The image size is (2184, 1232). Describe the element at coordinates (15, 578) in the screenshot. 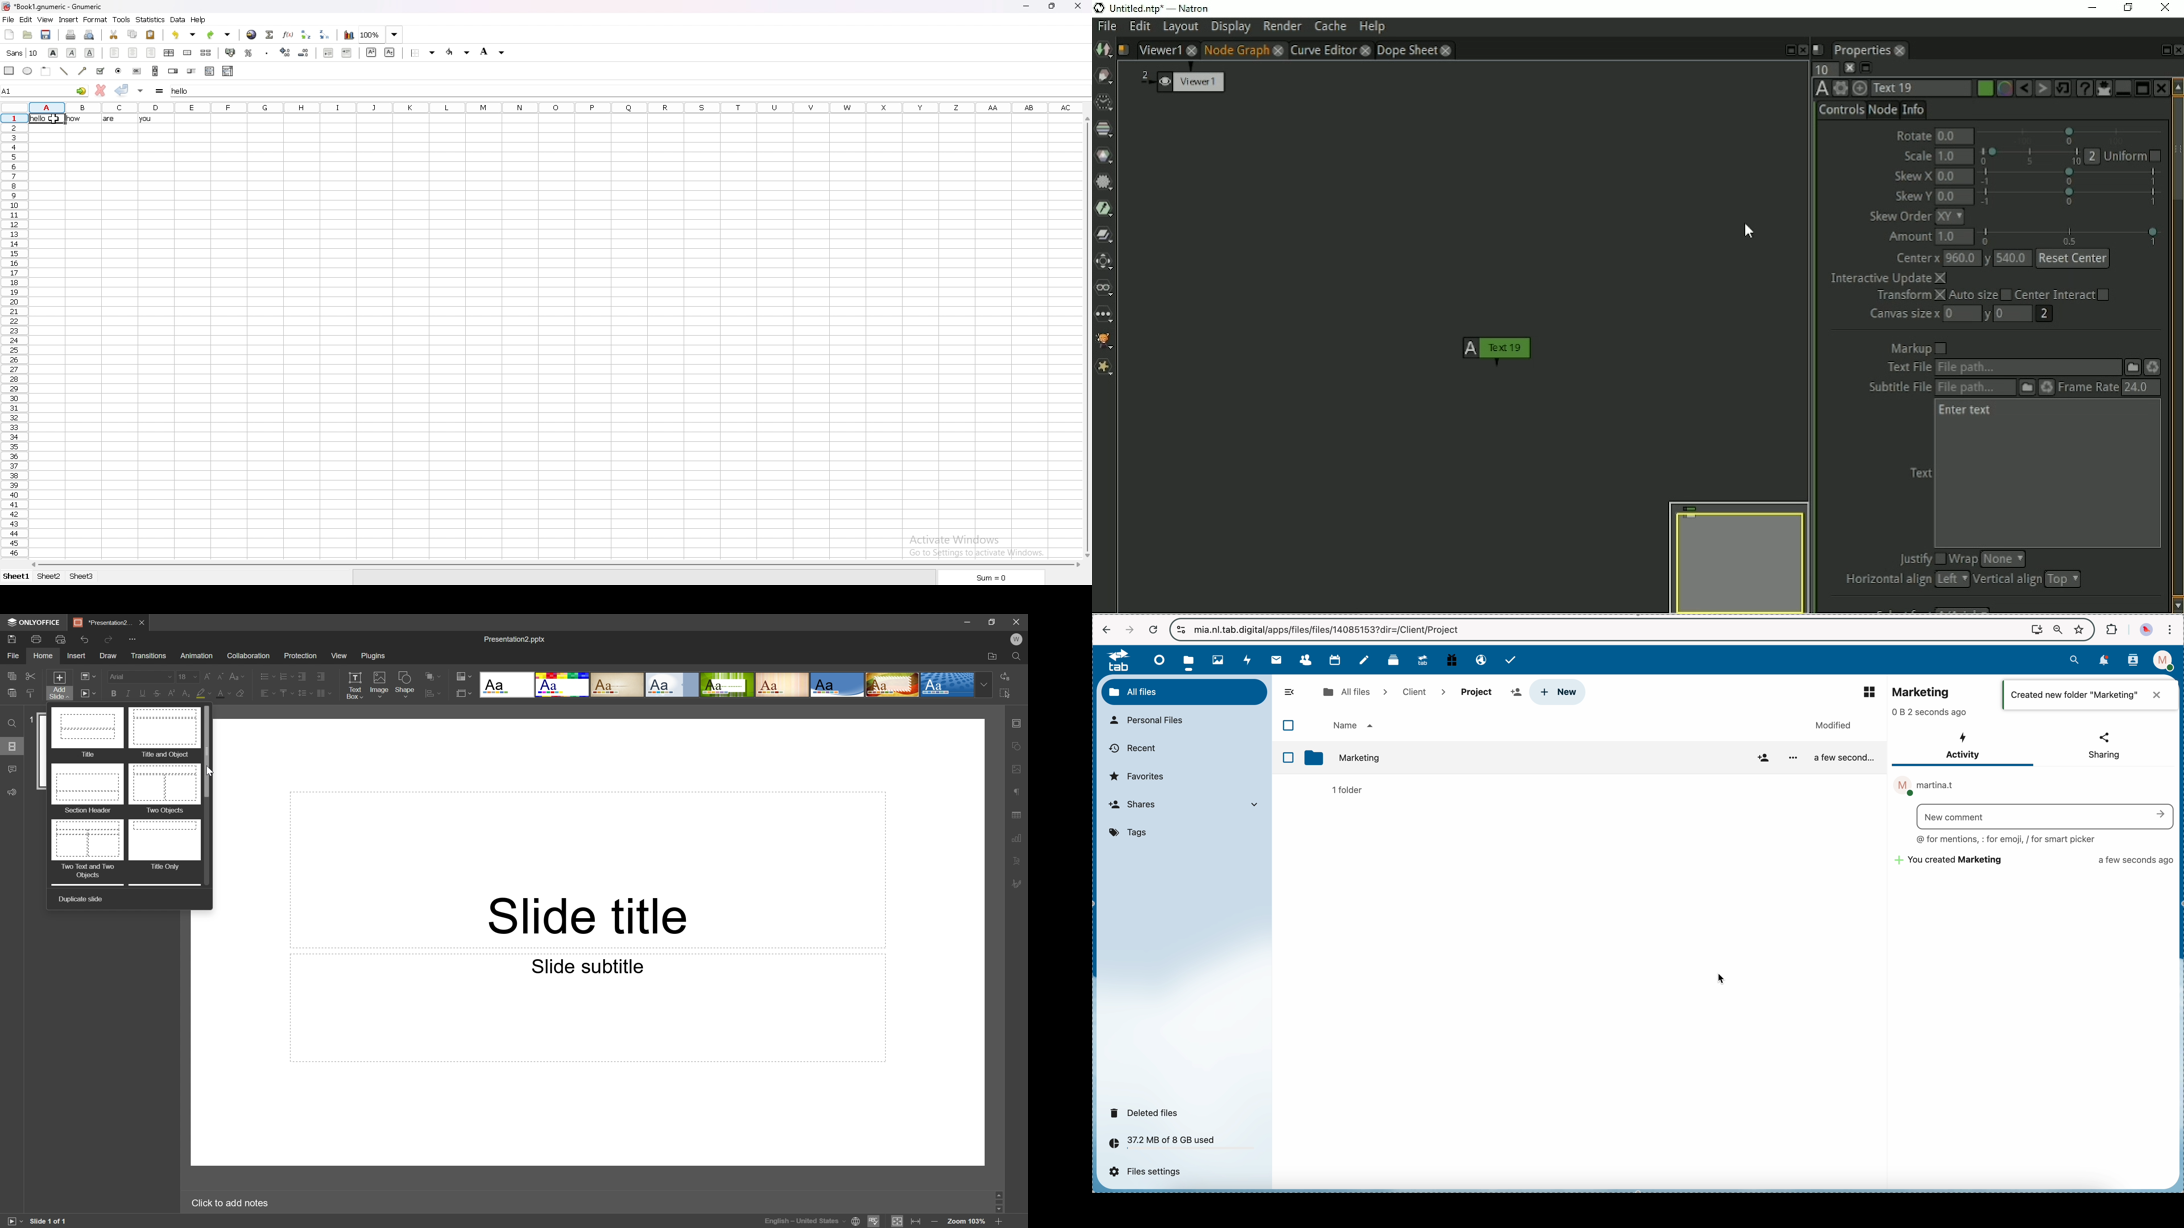

I see `sheet 1` at that location.